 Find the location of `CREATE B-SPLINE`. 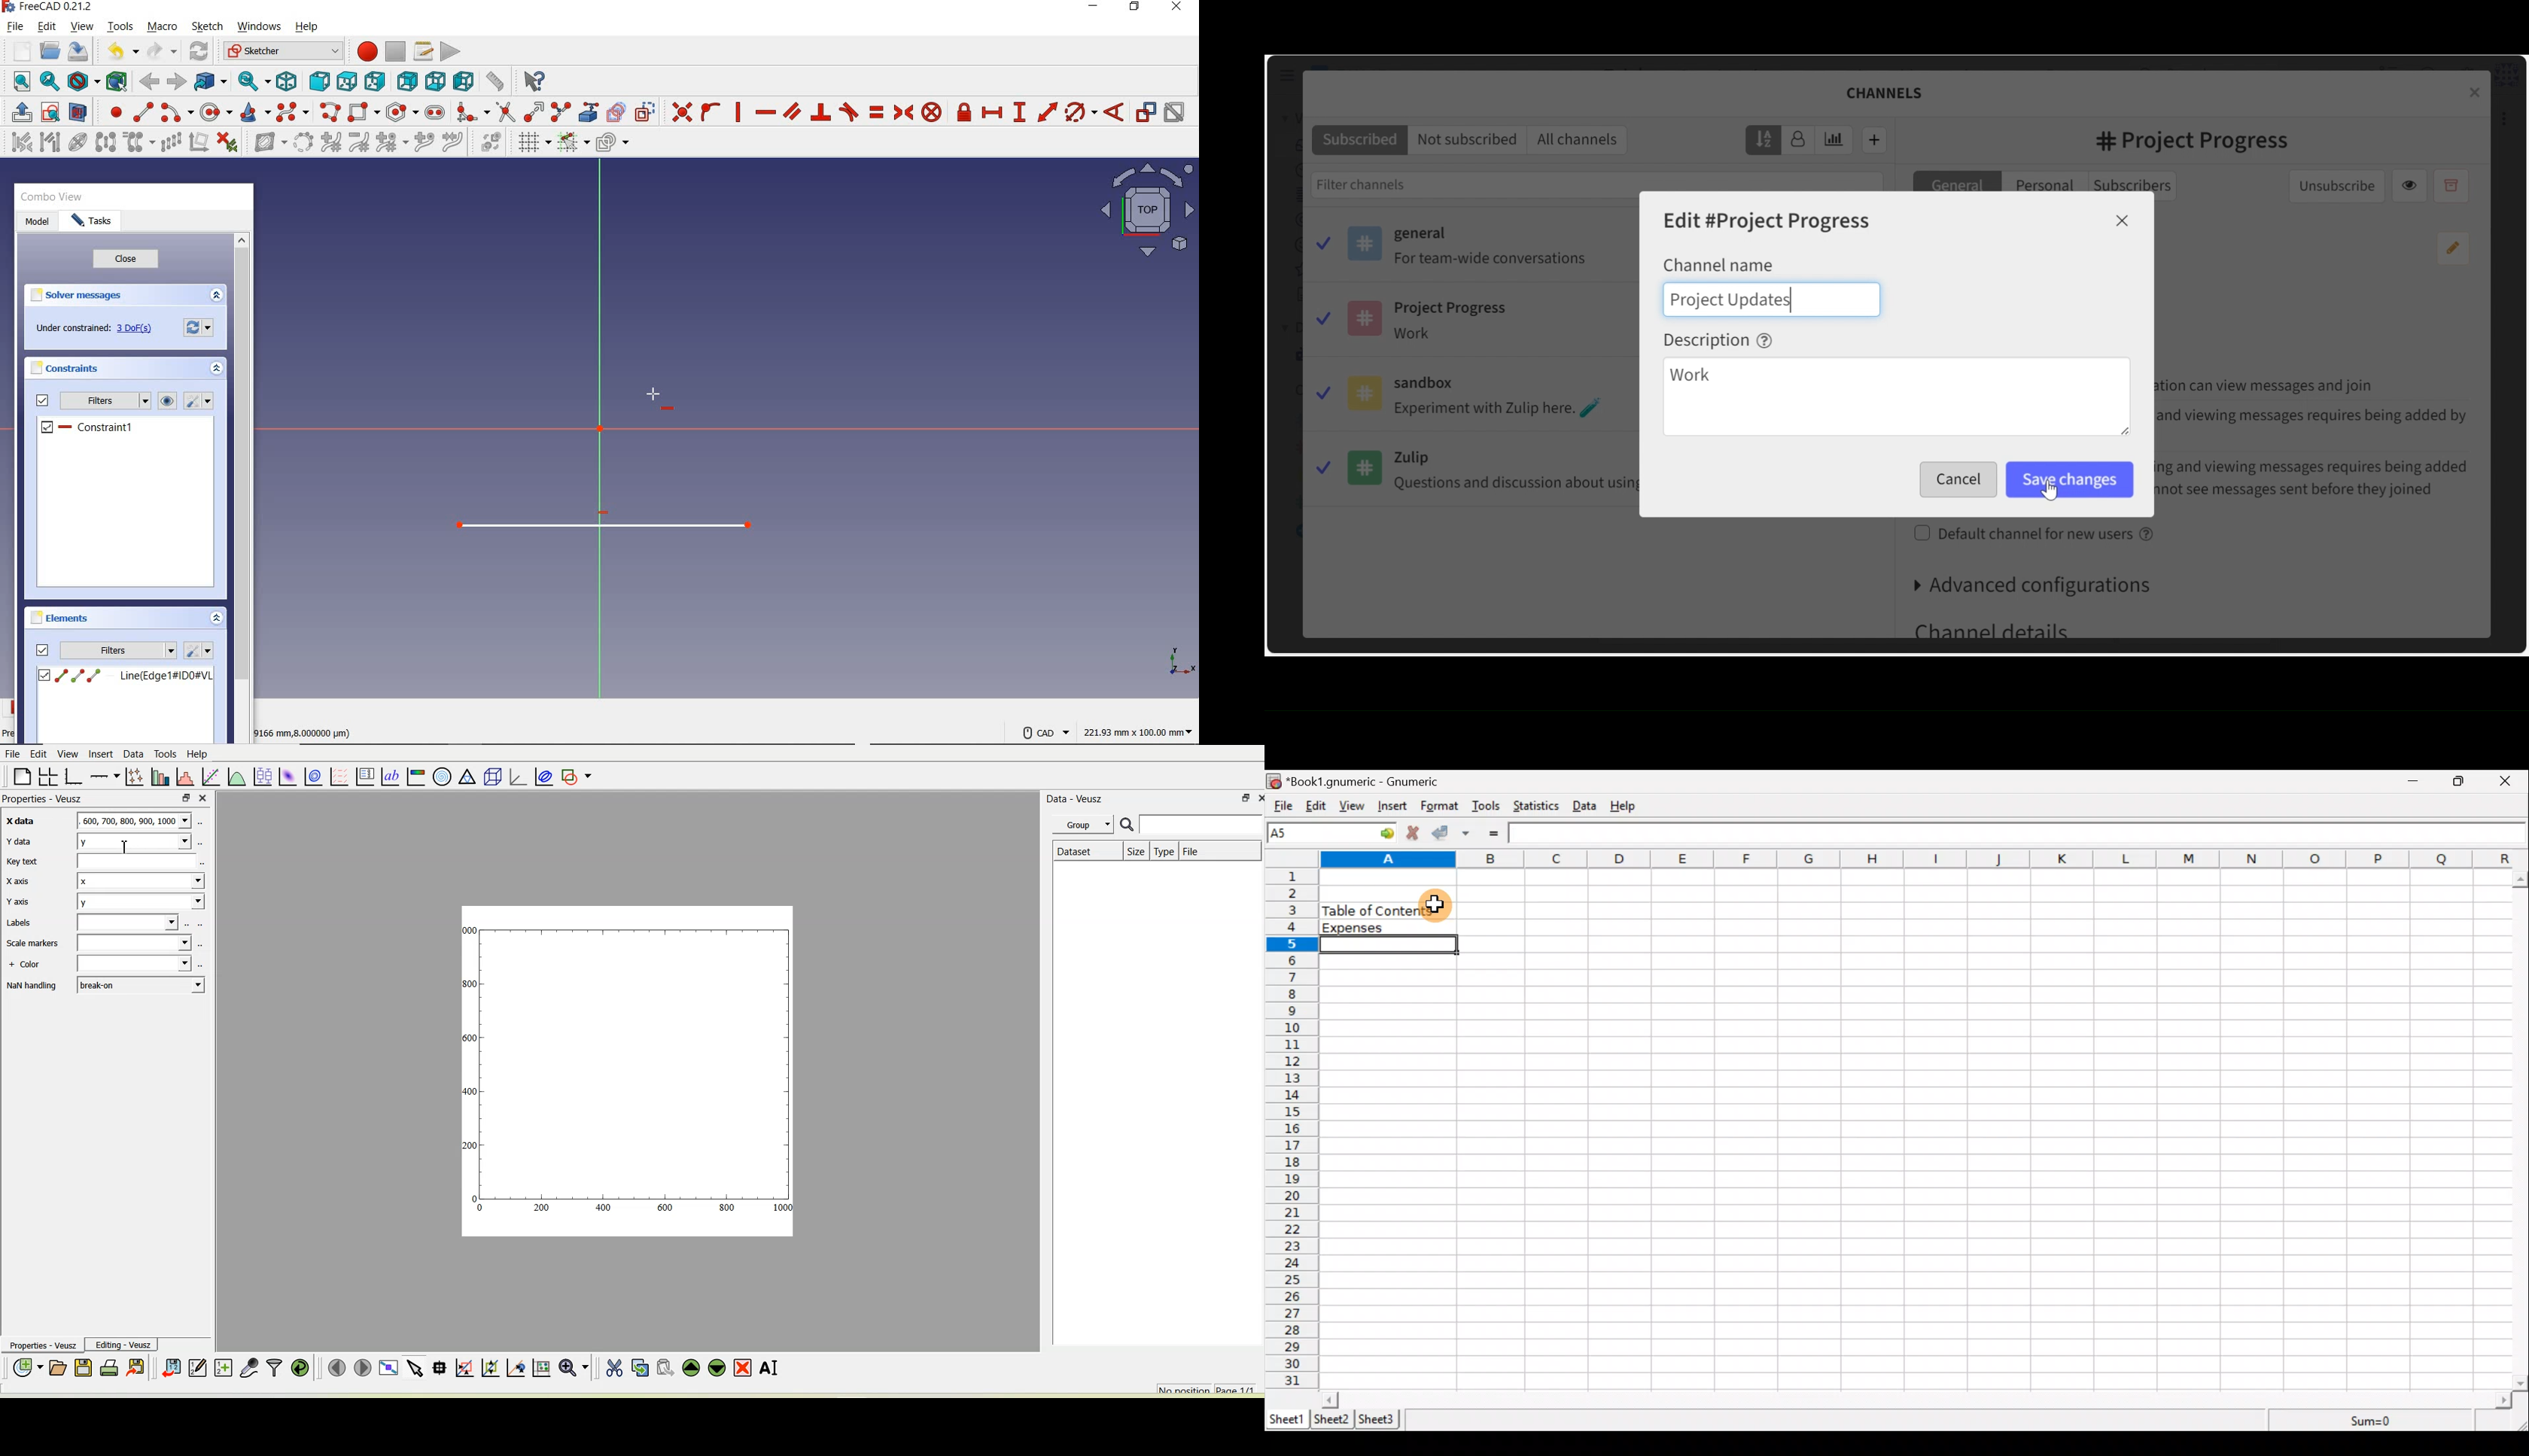

CREATE B-SPLINE is located at coordinates (292, 112).